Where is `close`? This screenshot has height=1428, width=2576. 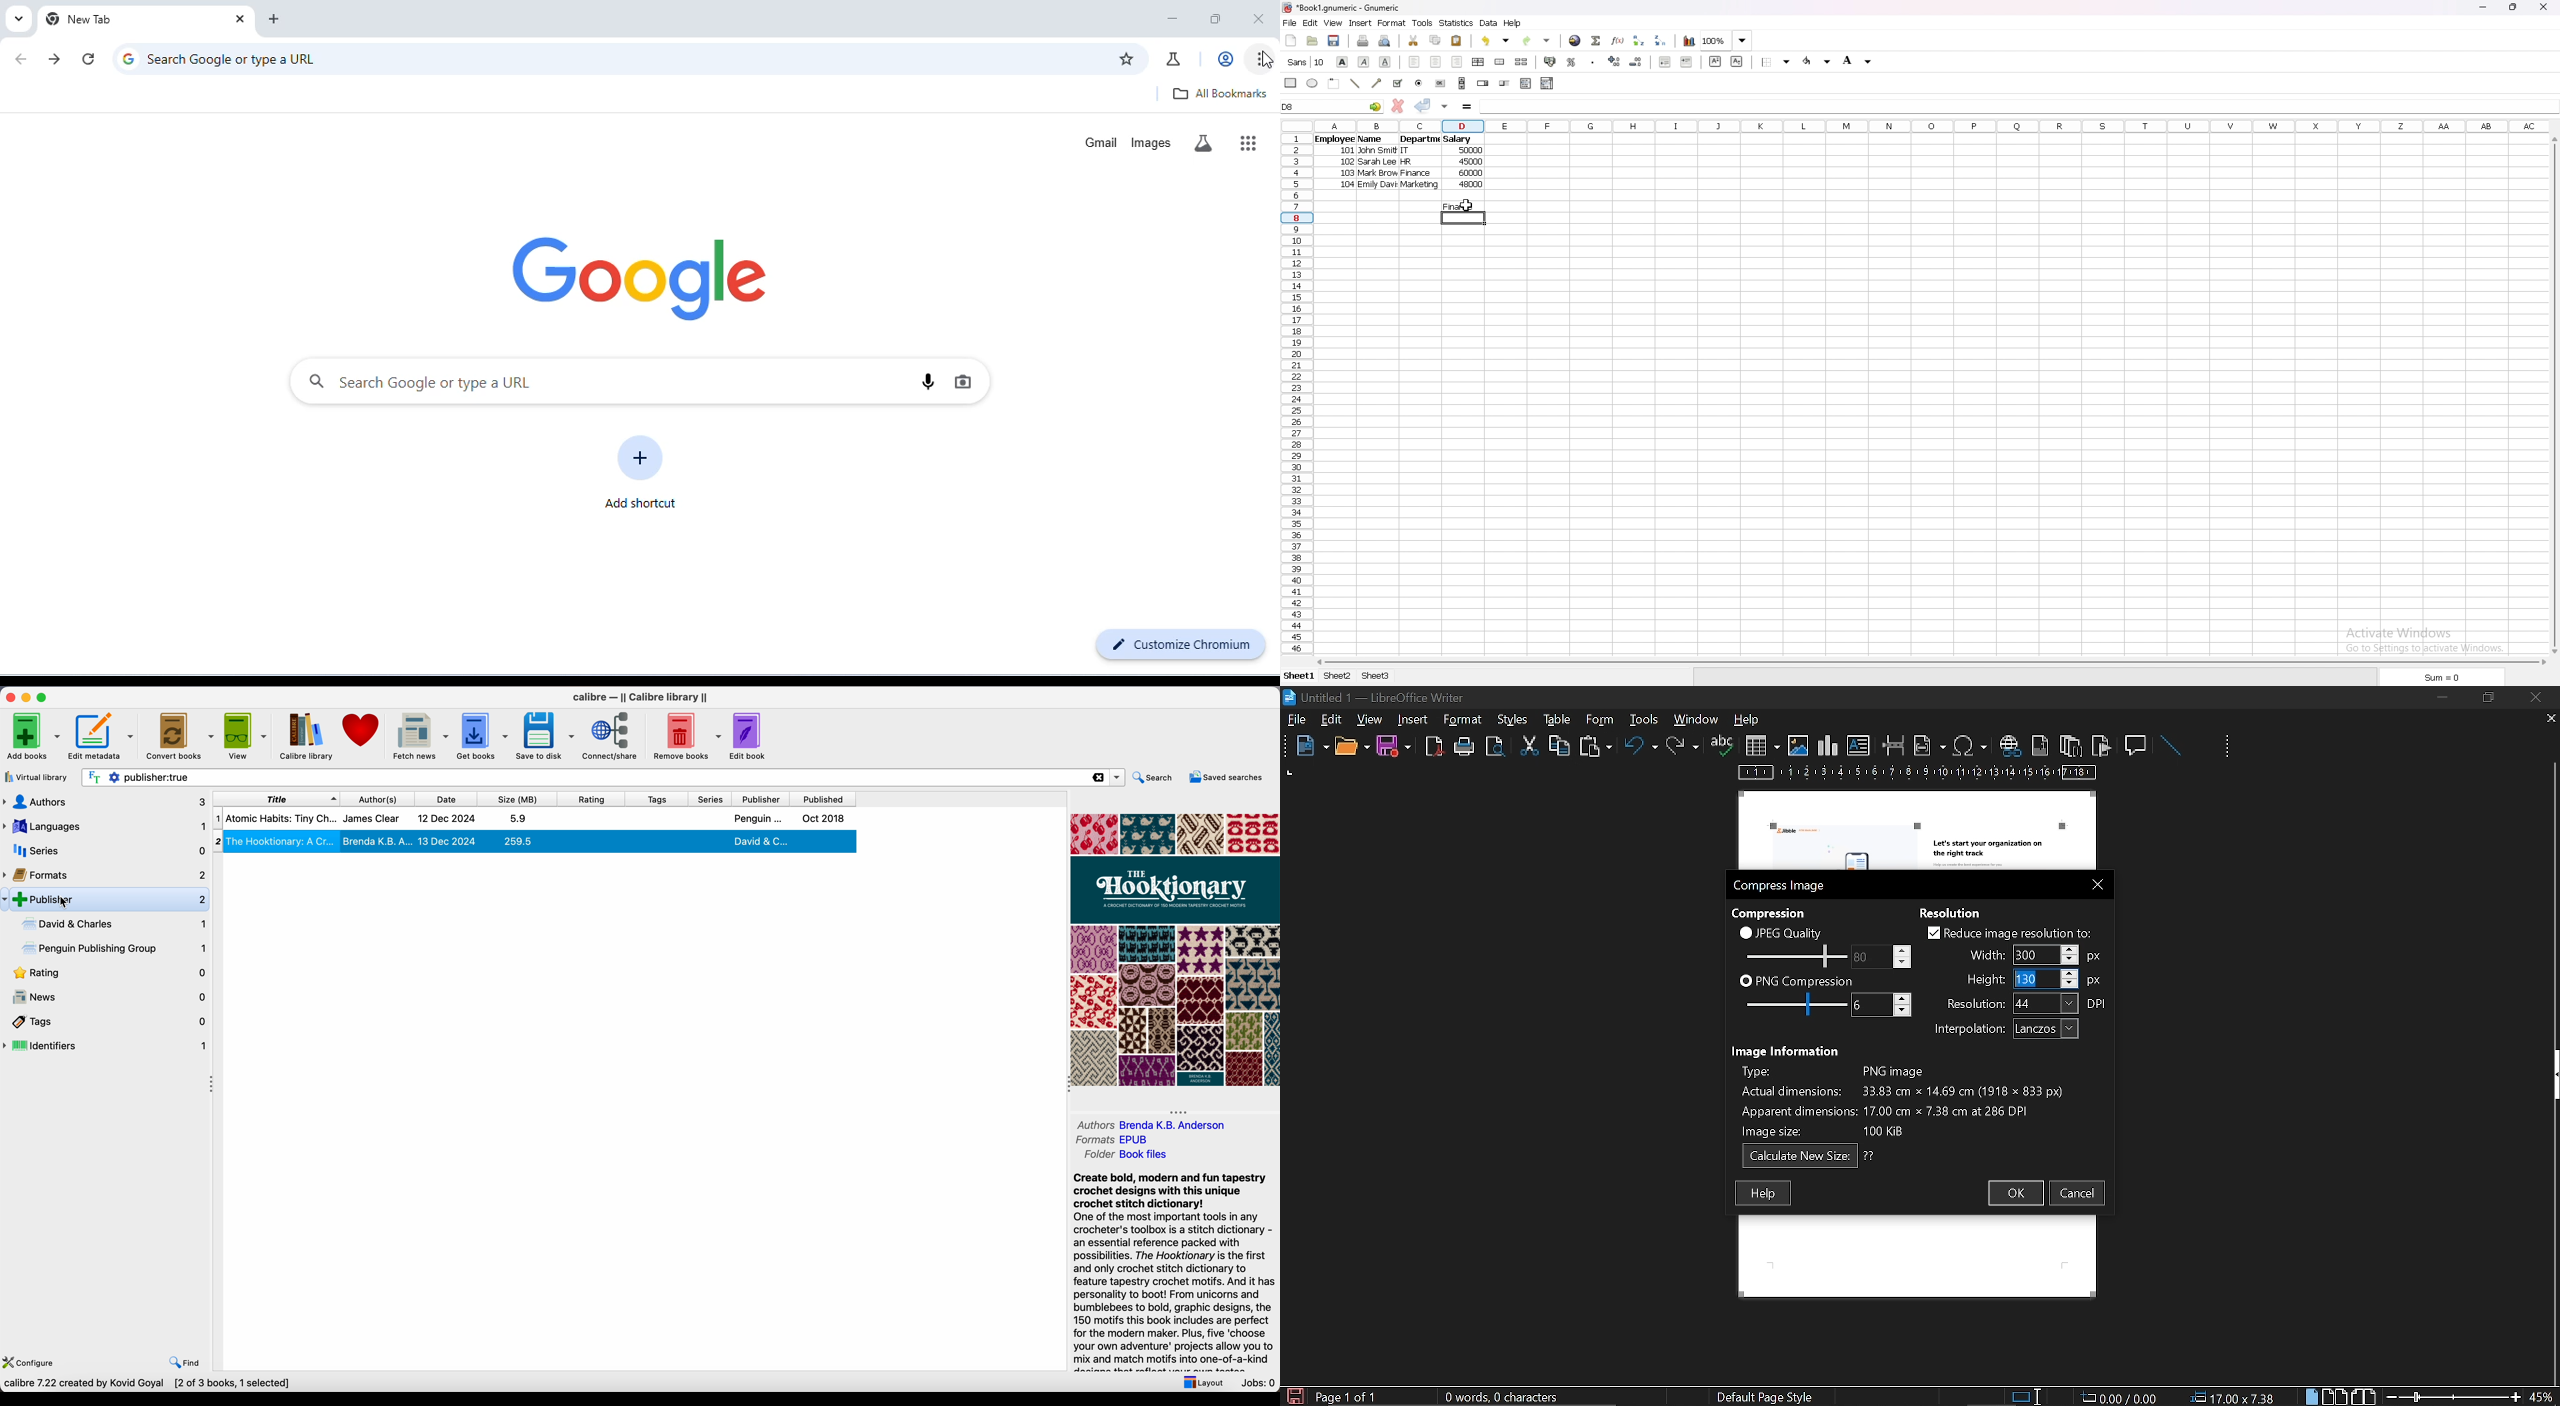
close is located at coordinates (9, 698).